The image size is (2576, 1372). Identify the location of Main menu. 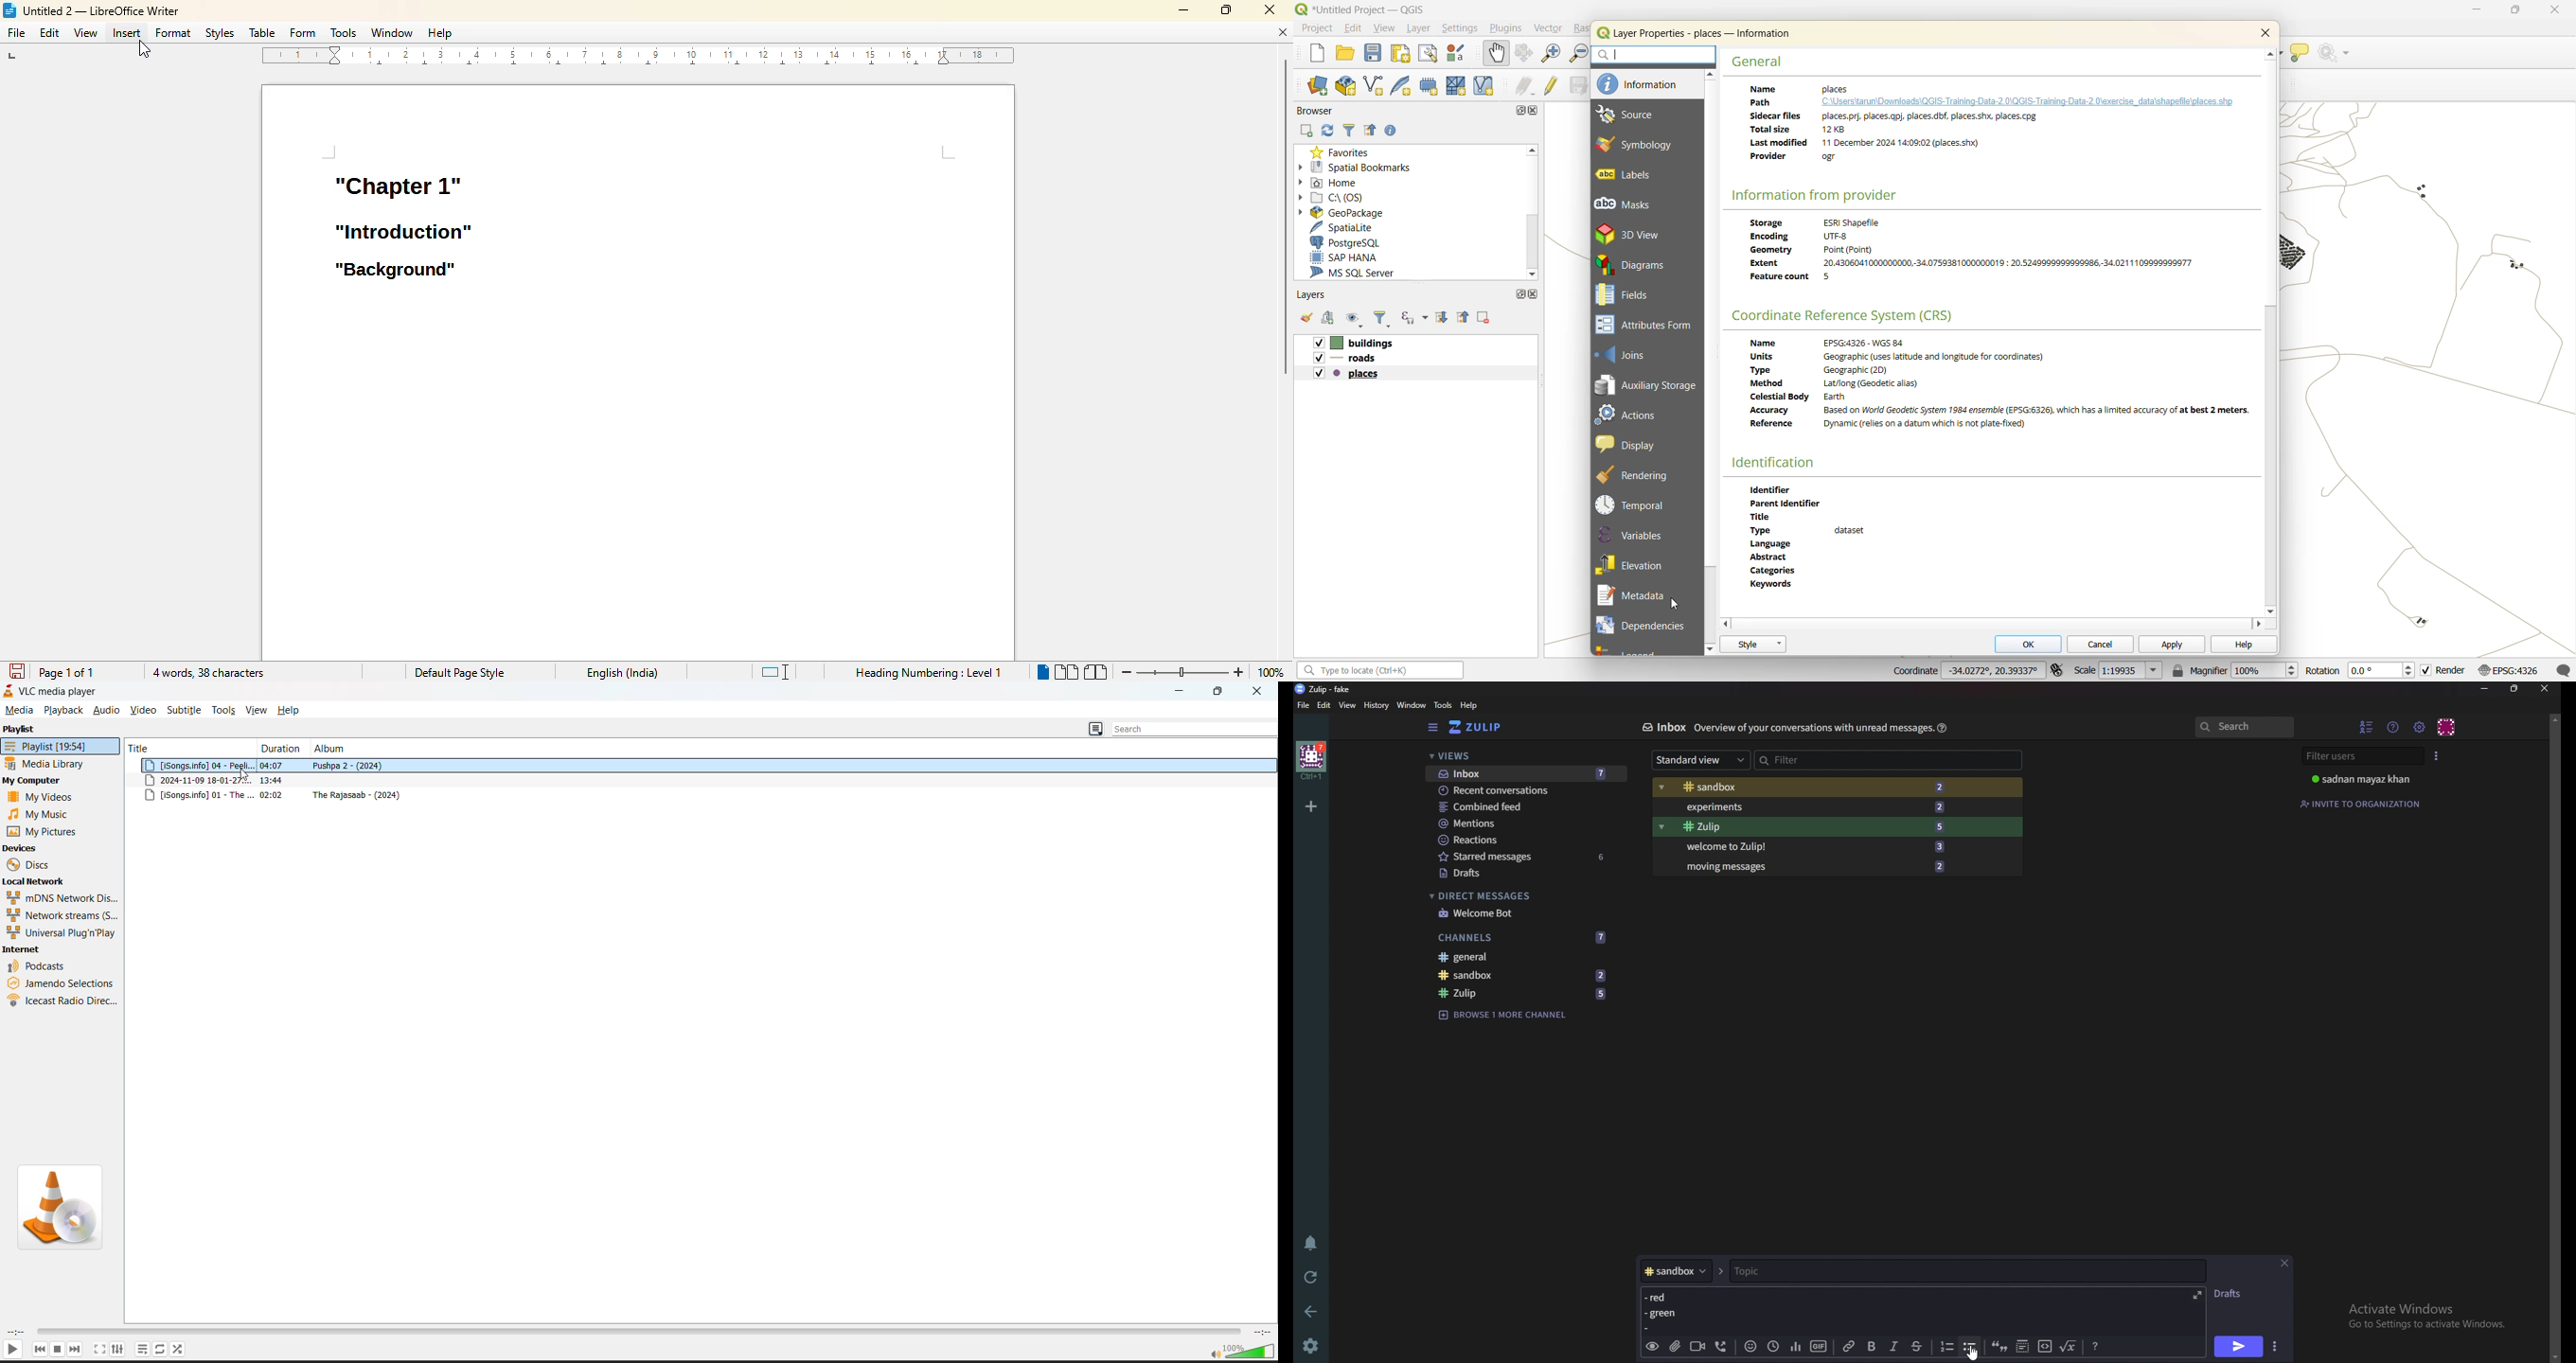
(2419, 728).